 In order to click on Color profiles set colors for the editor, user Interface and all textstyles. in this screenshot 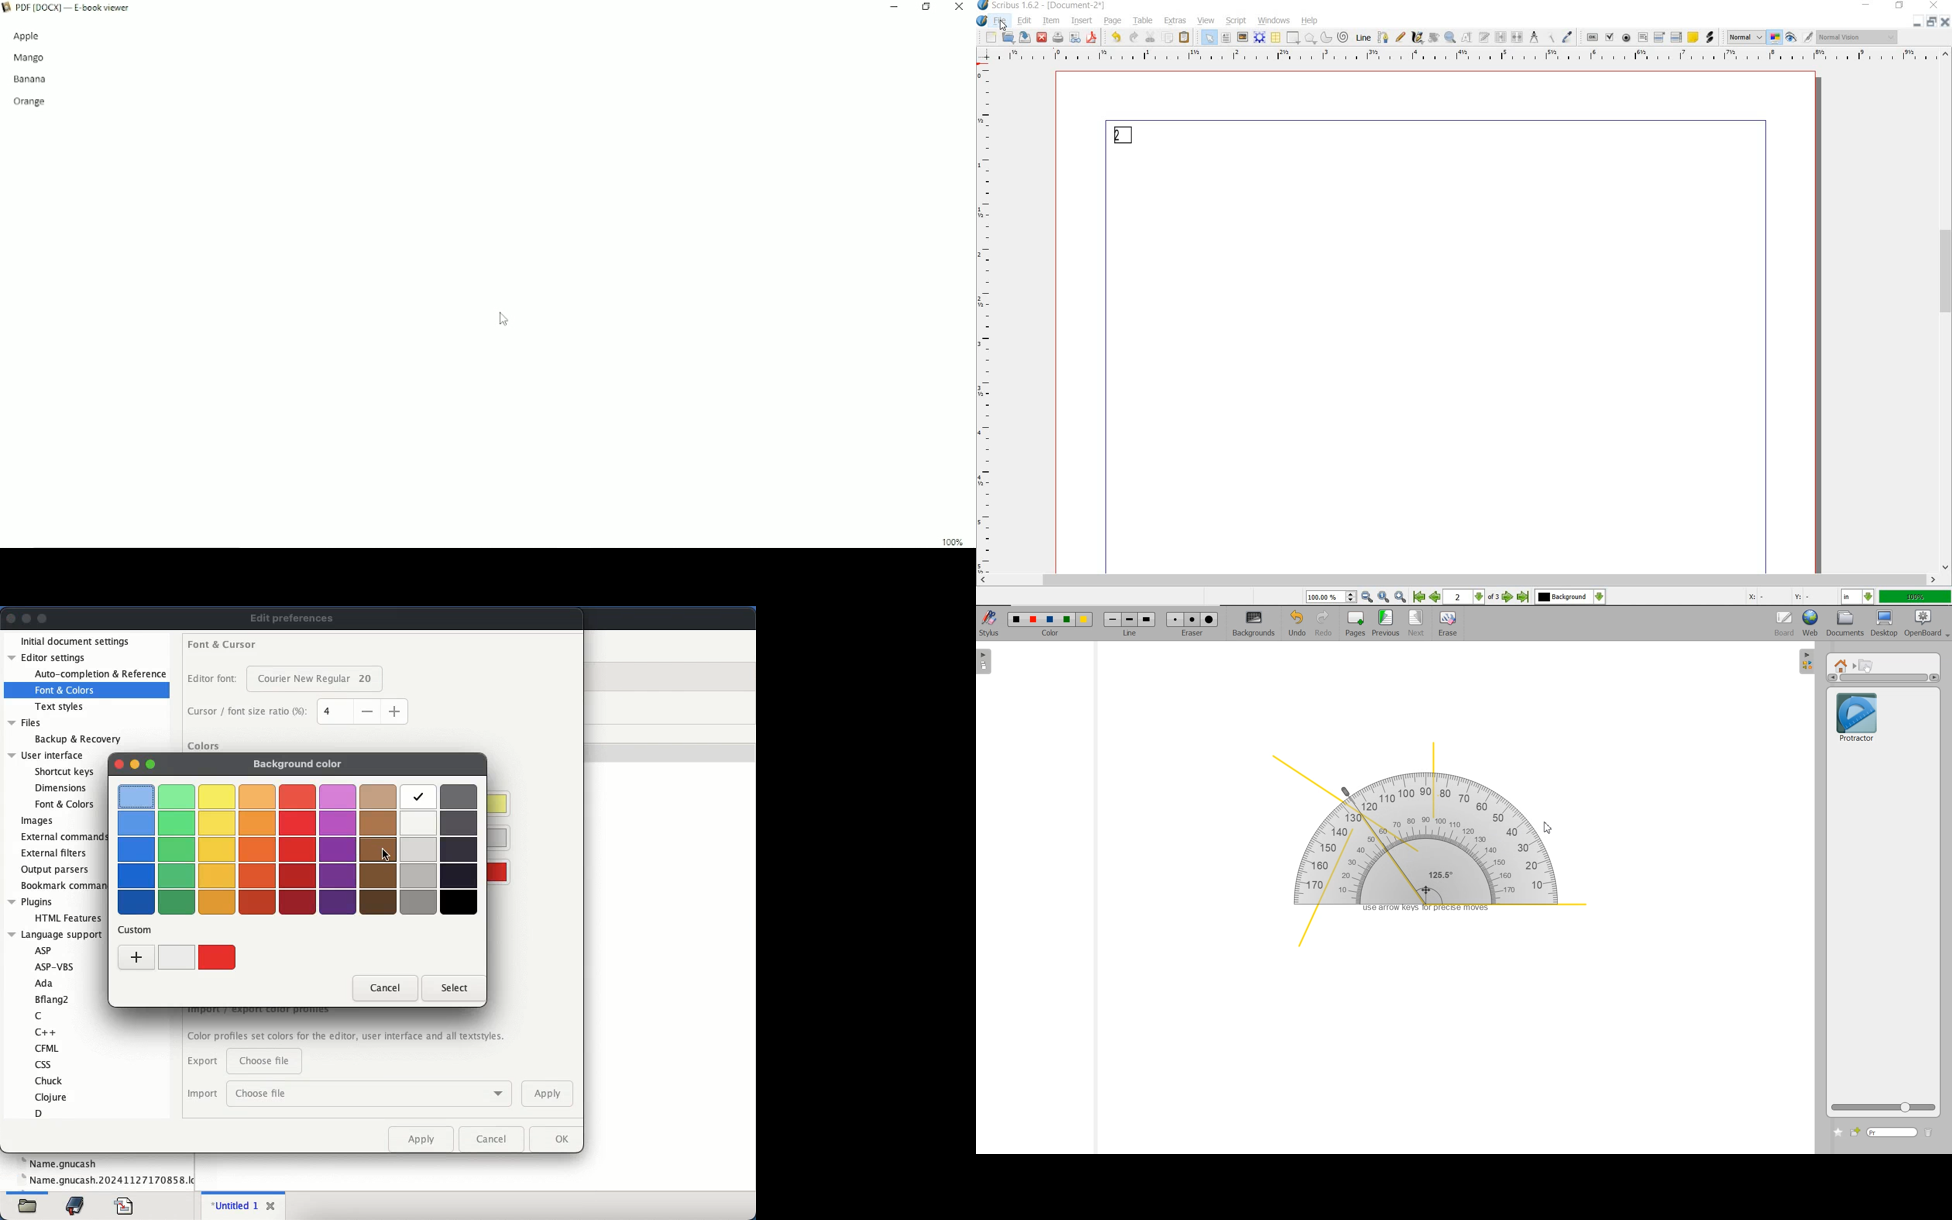, I will do `click(348, 1037)`.